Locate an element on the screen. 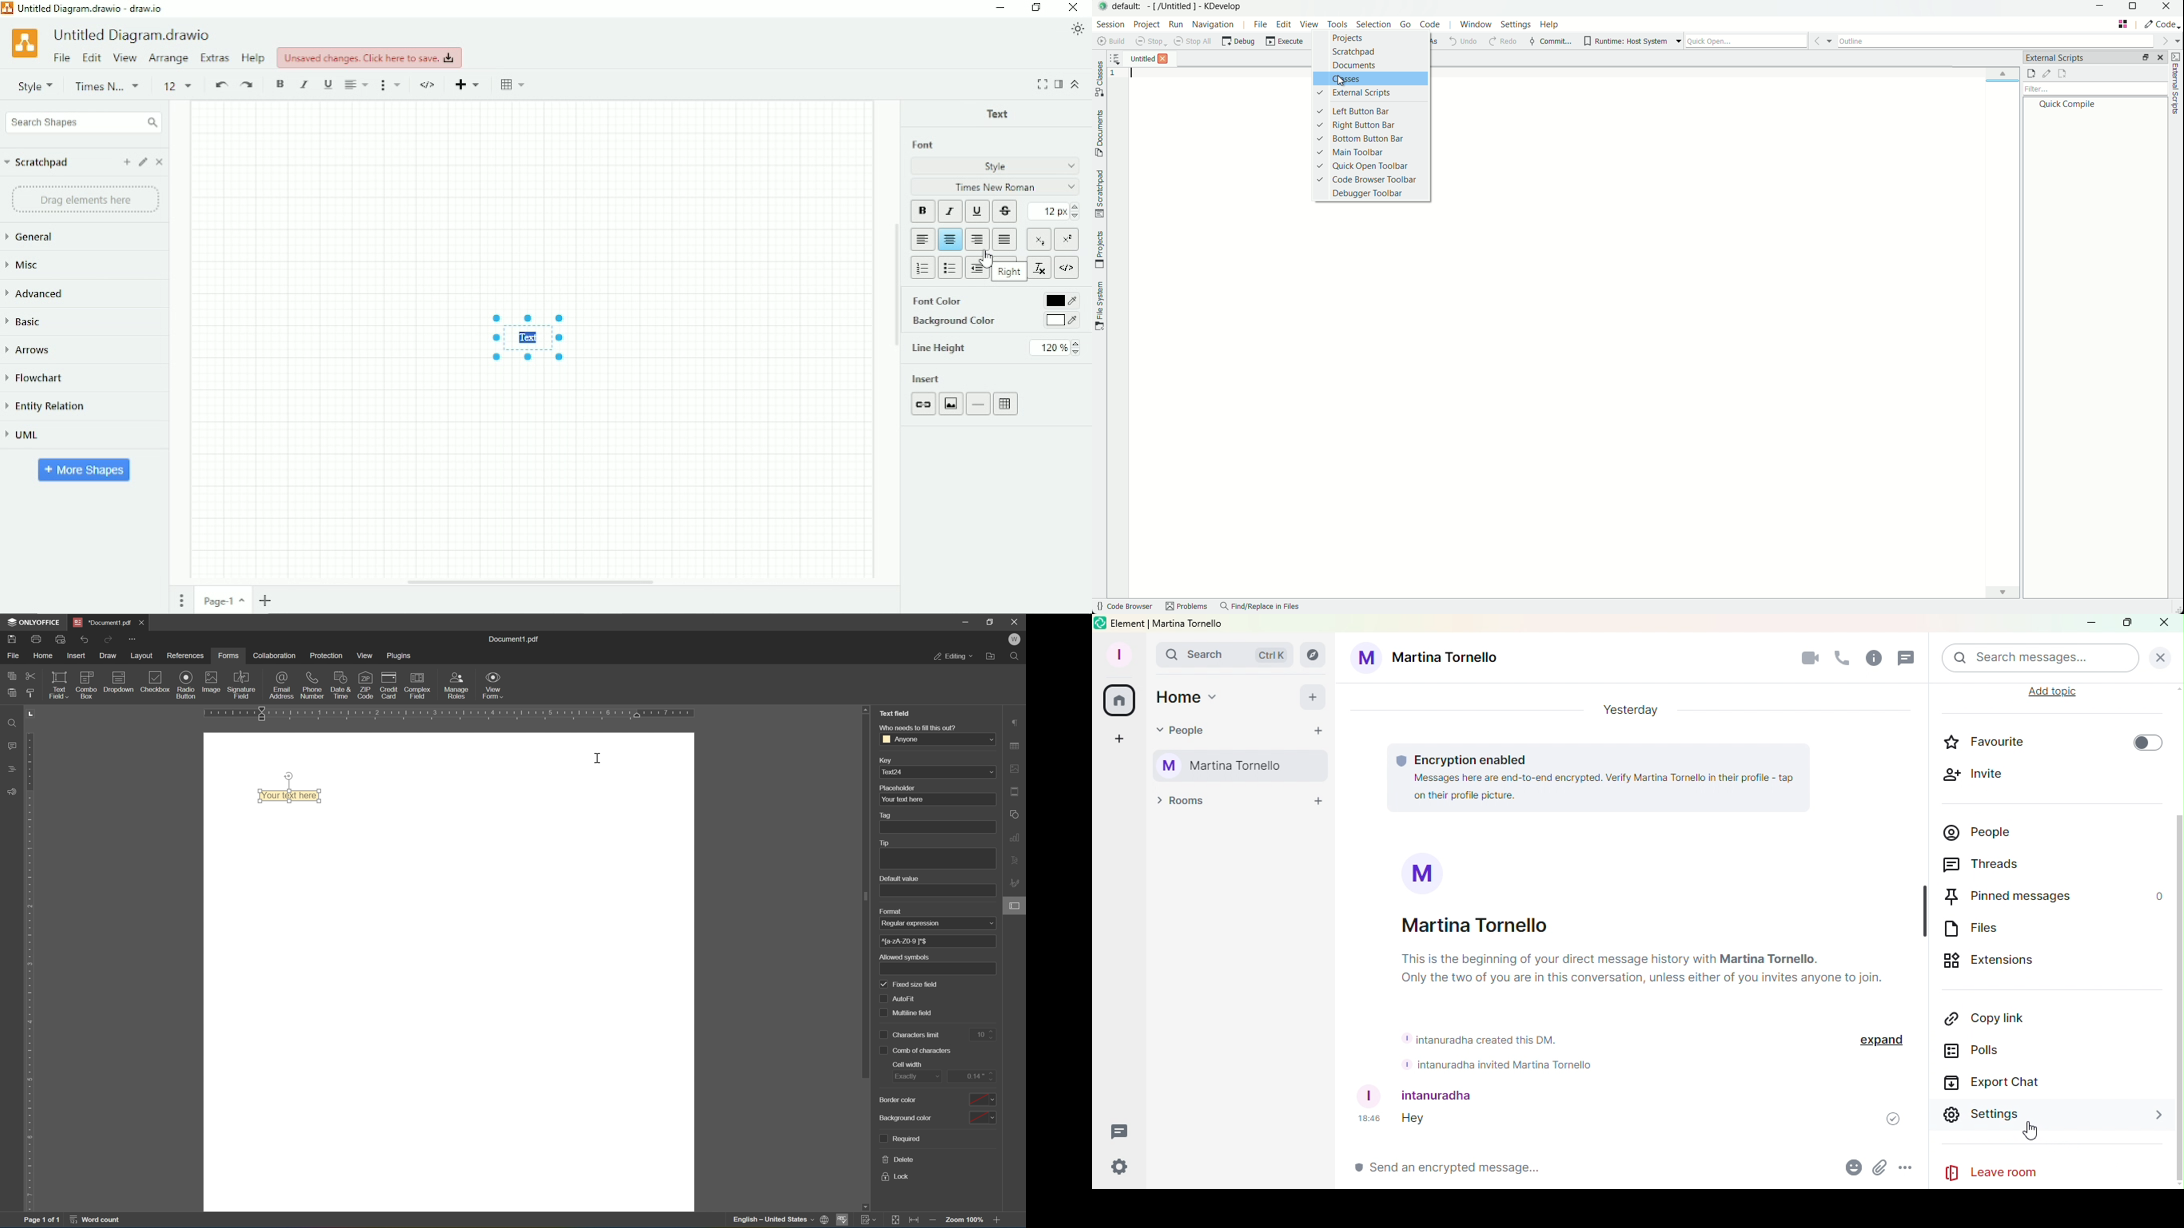  120% is located at coordinates (1060, 347).